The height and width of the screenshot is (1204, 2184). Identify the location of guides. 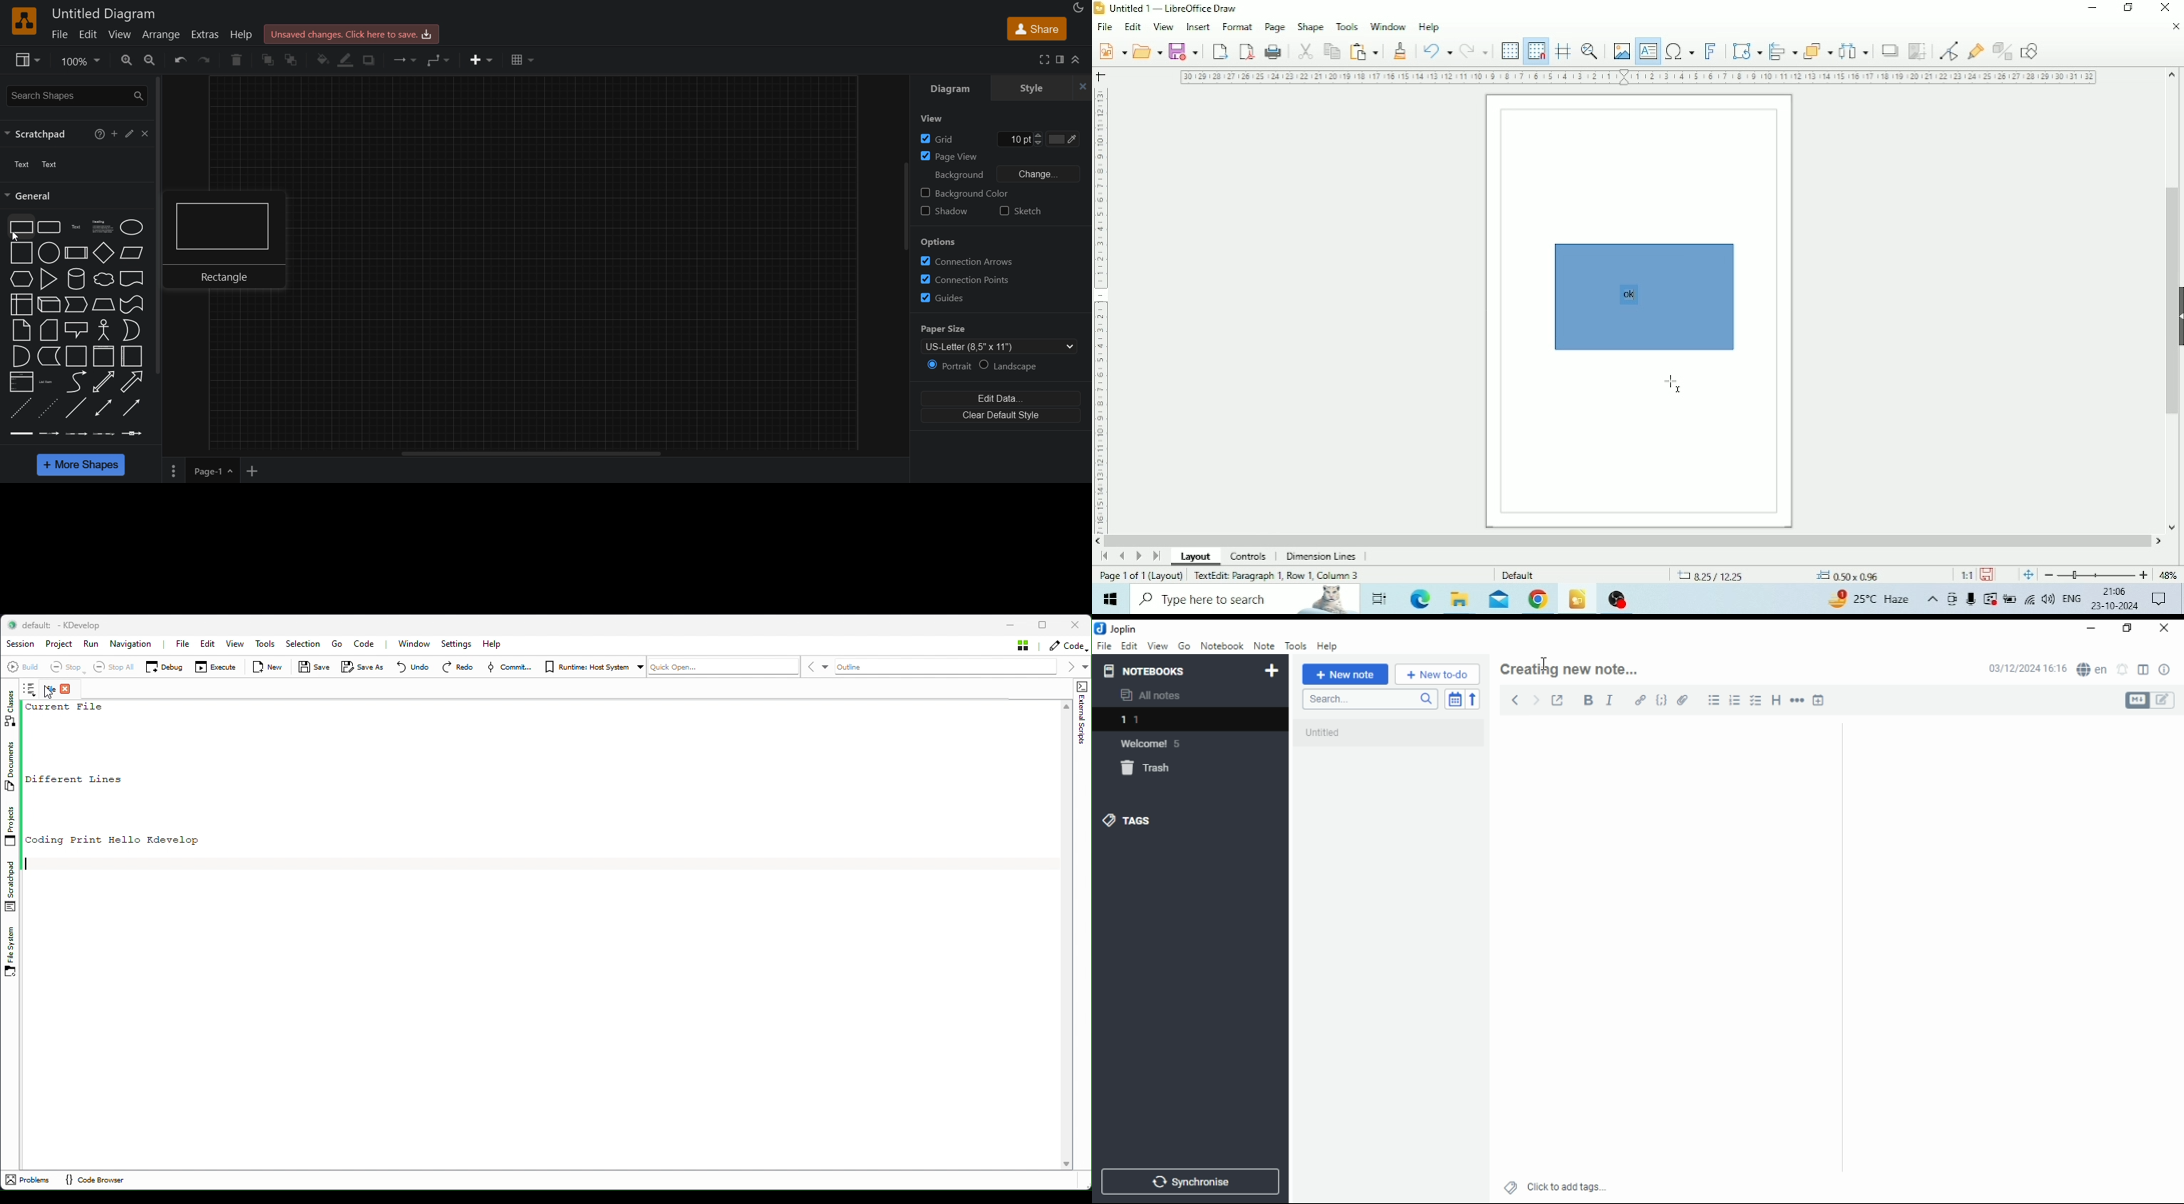
(963, 299).